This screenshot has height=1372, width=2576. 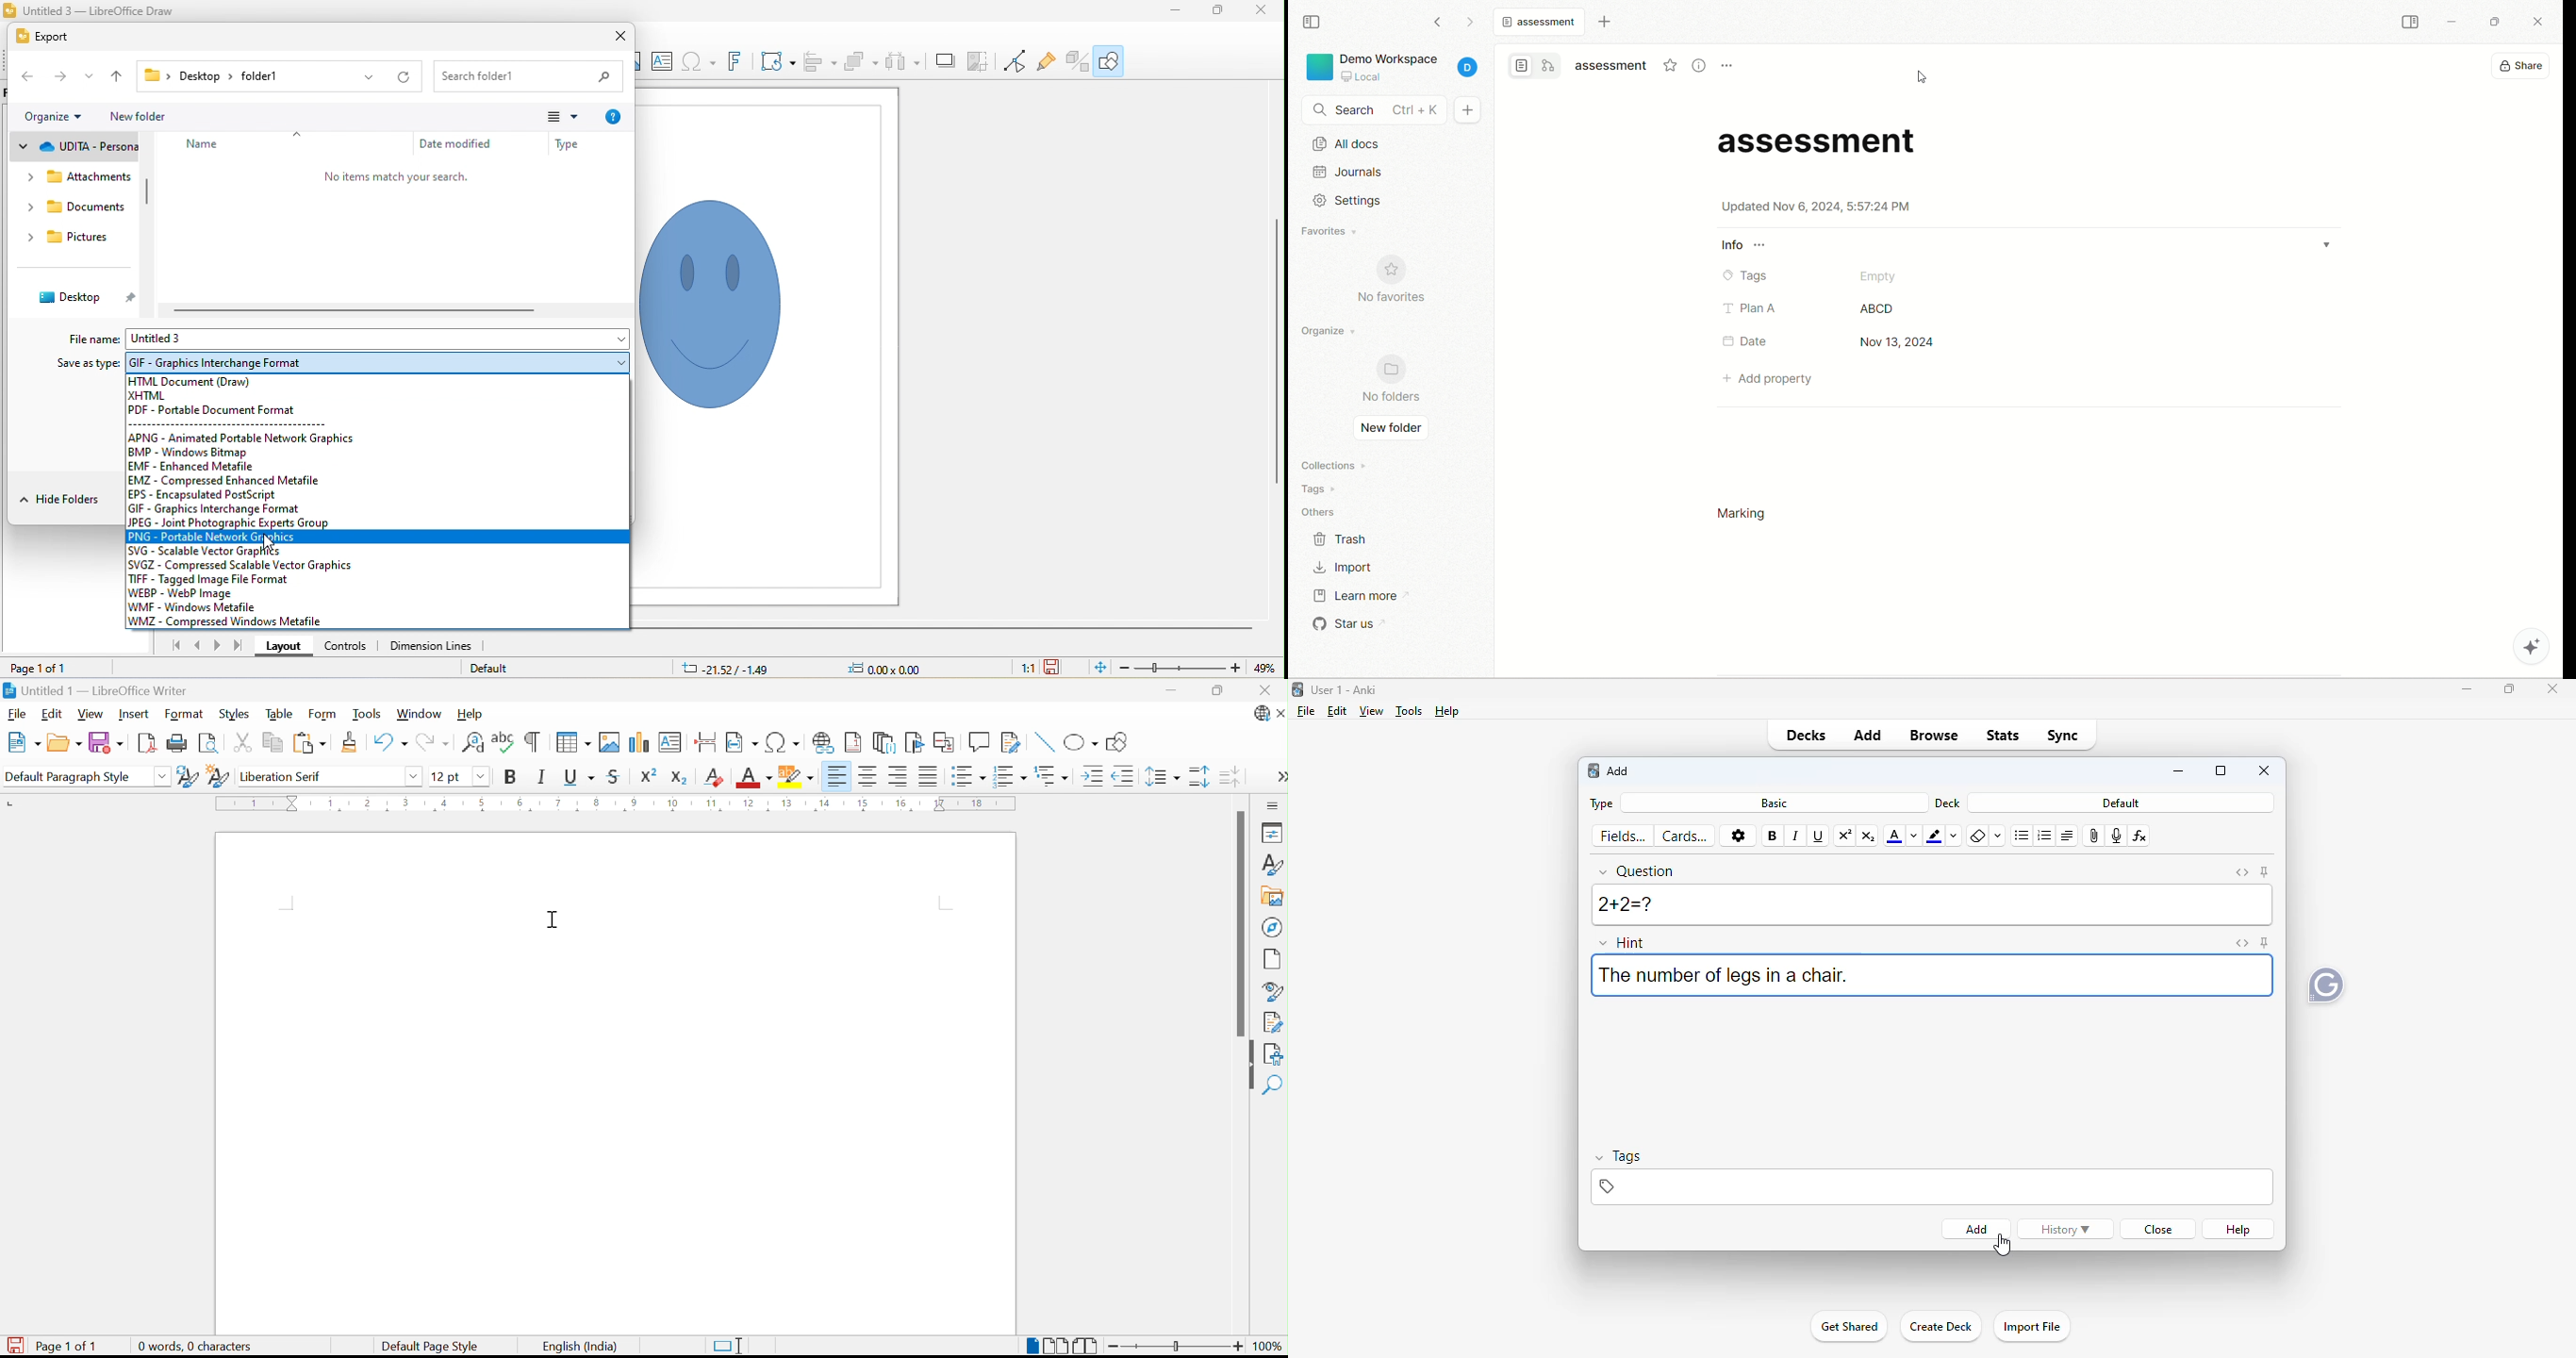 What do you see at coordinates (1230, 778) in the screenshot?
I see `Decrease paragraph spacing` at bounding box center [1230, 778].